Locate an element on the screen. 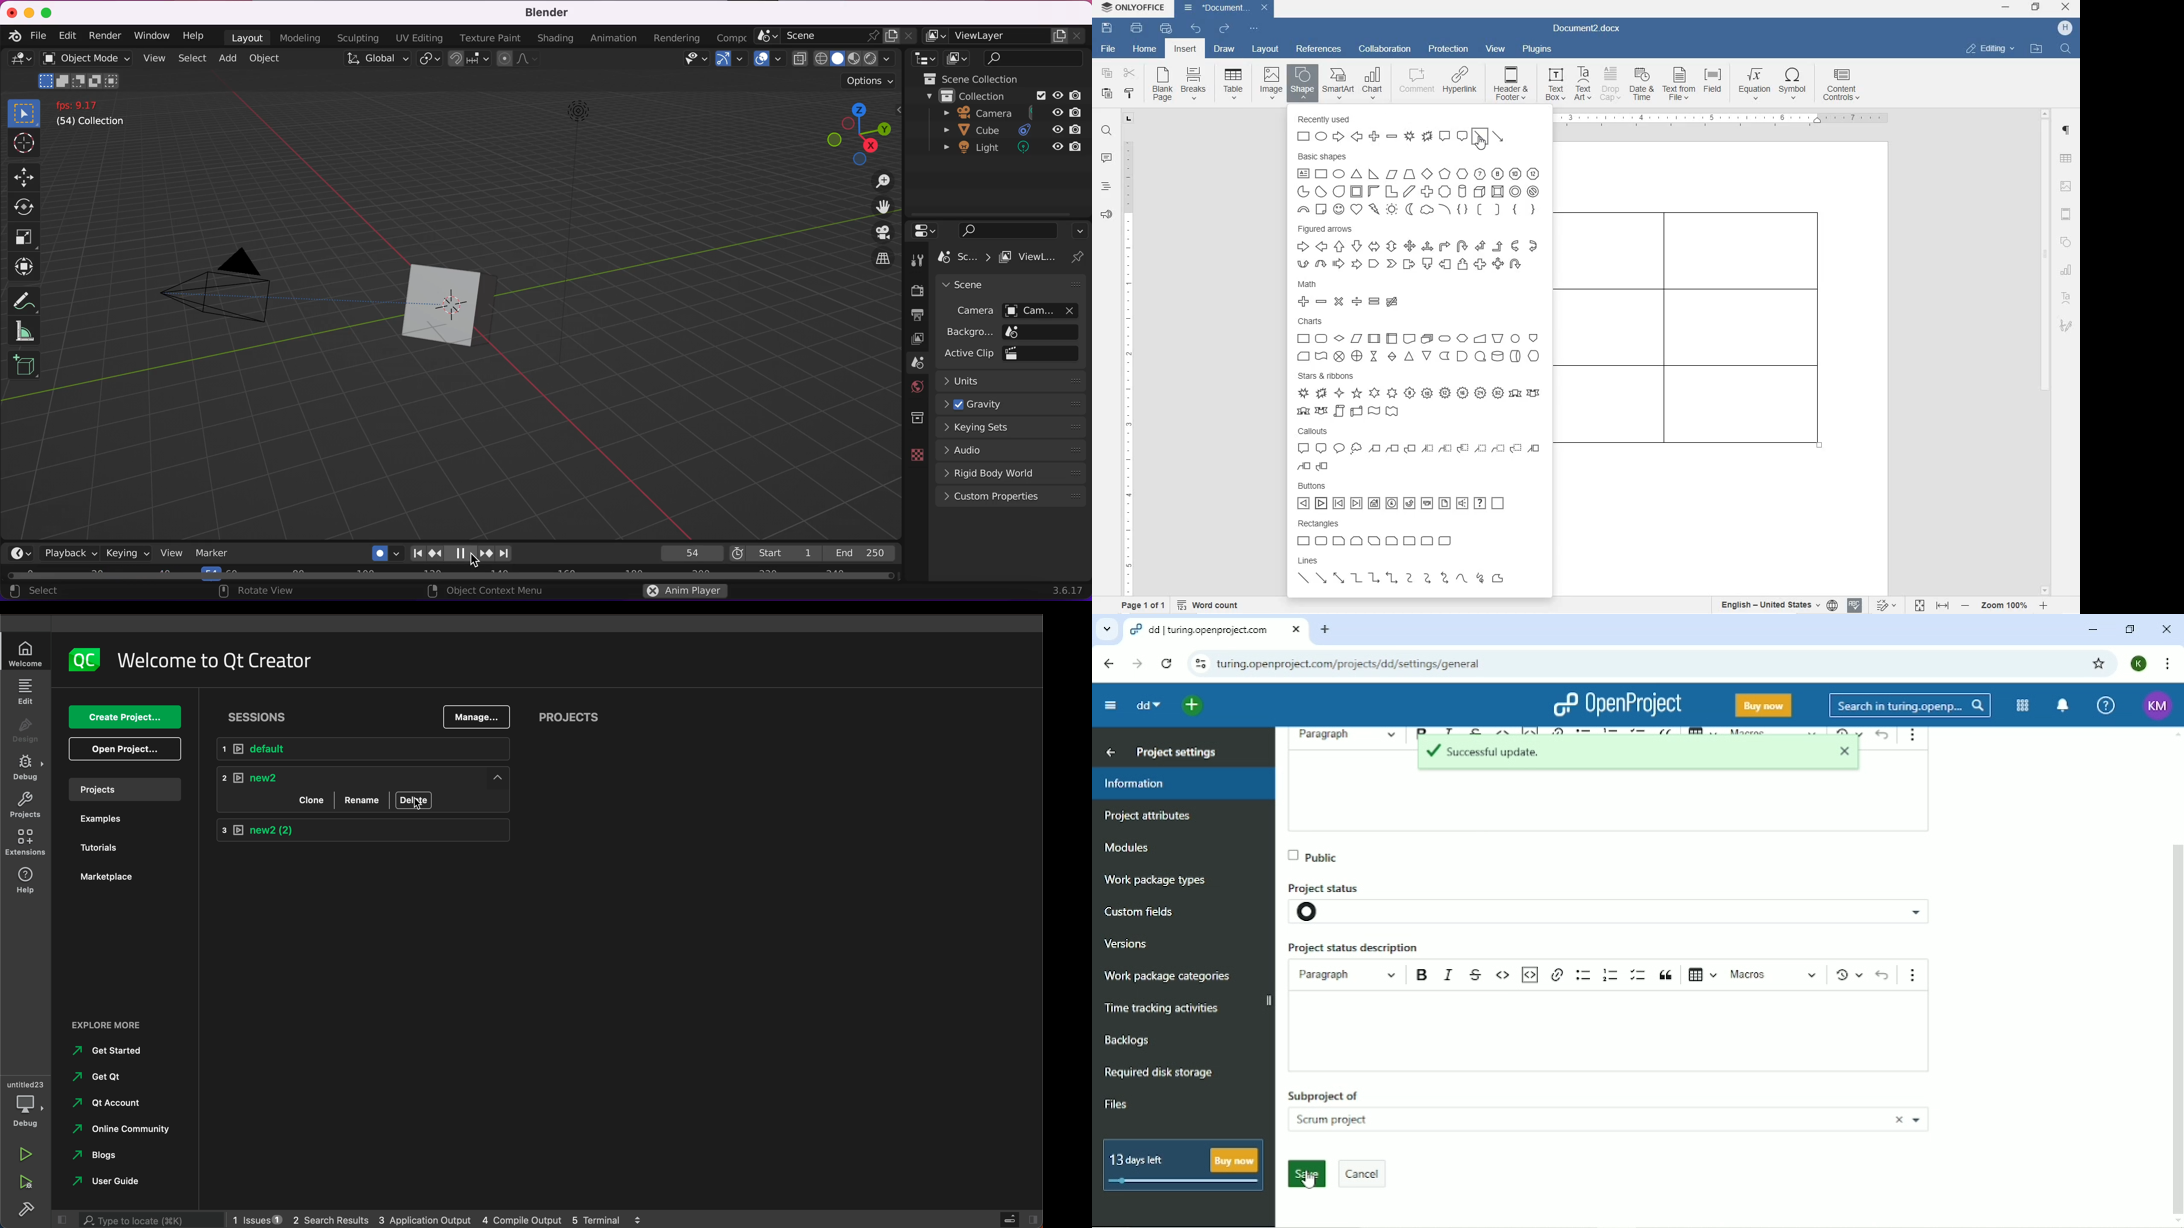 This screenshot has width=2184, height=1232. to do lisr is located at coordinates (1640, 972).